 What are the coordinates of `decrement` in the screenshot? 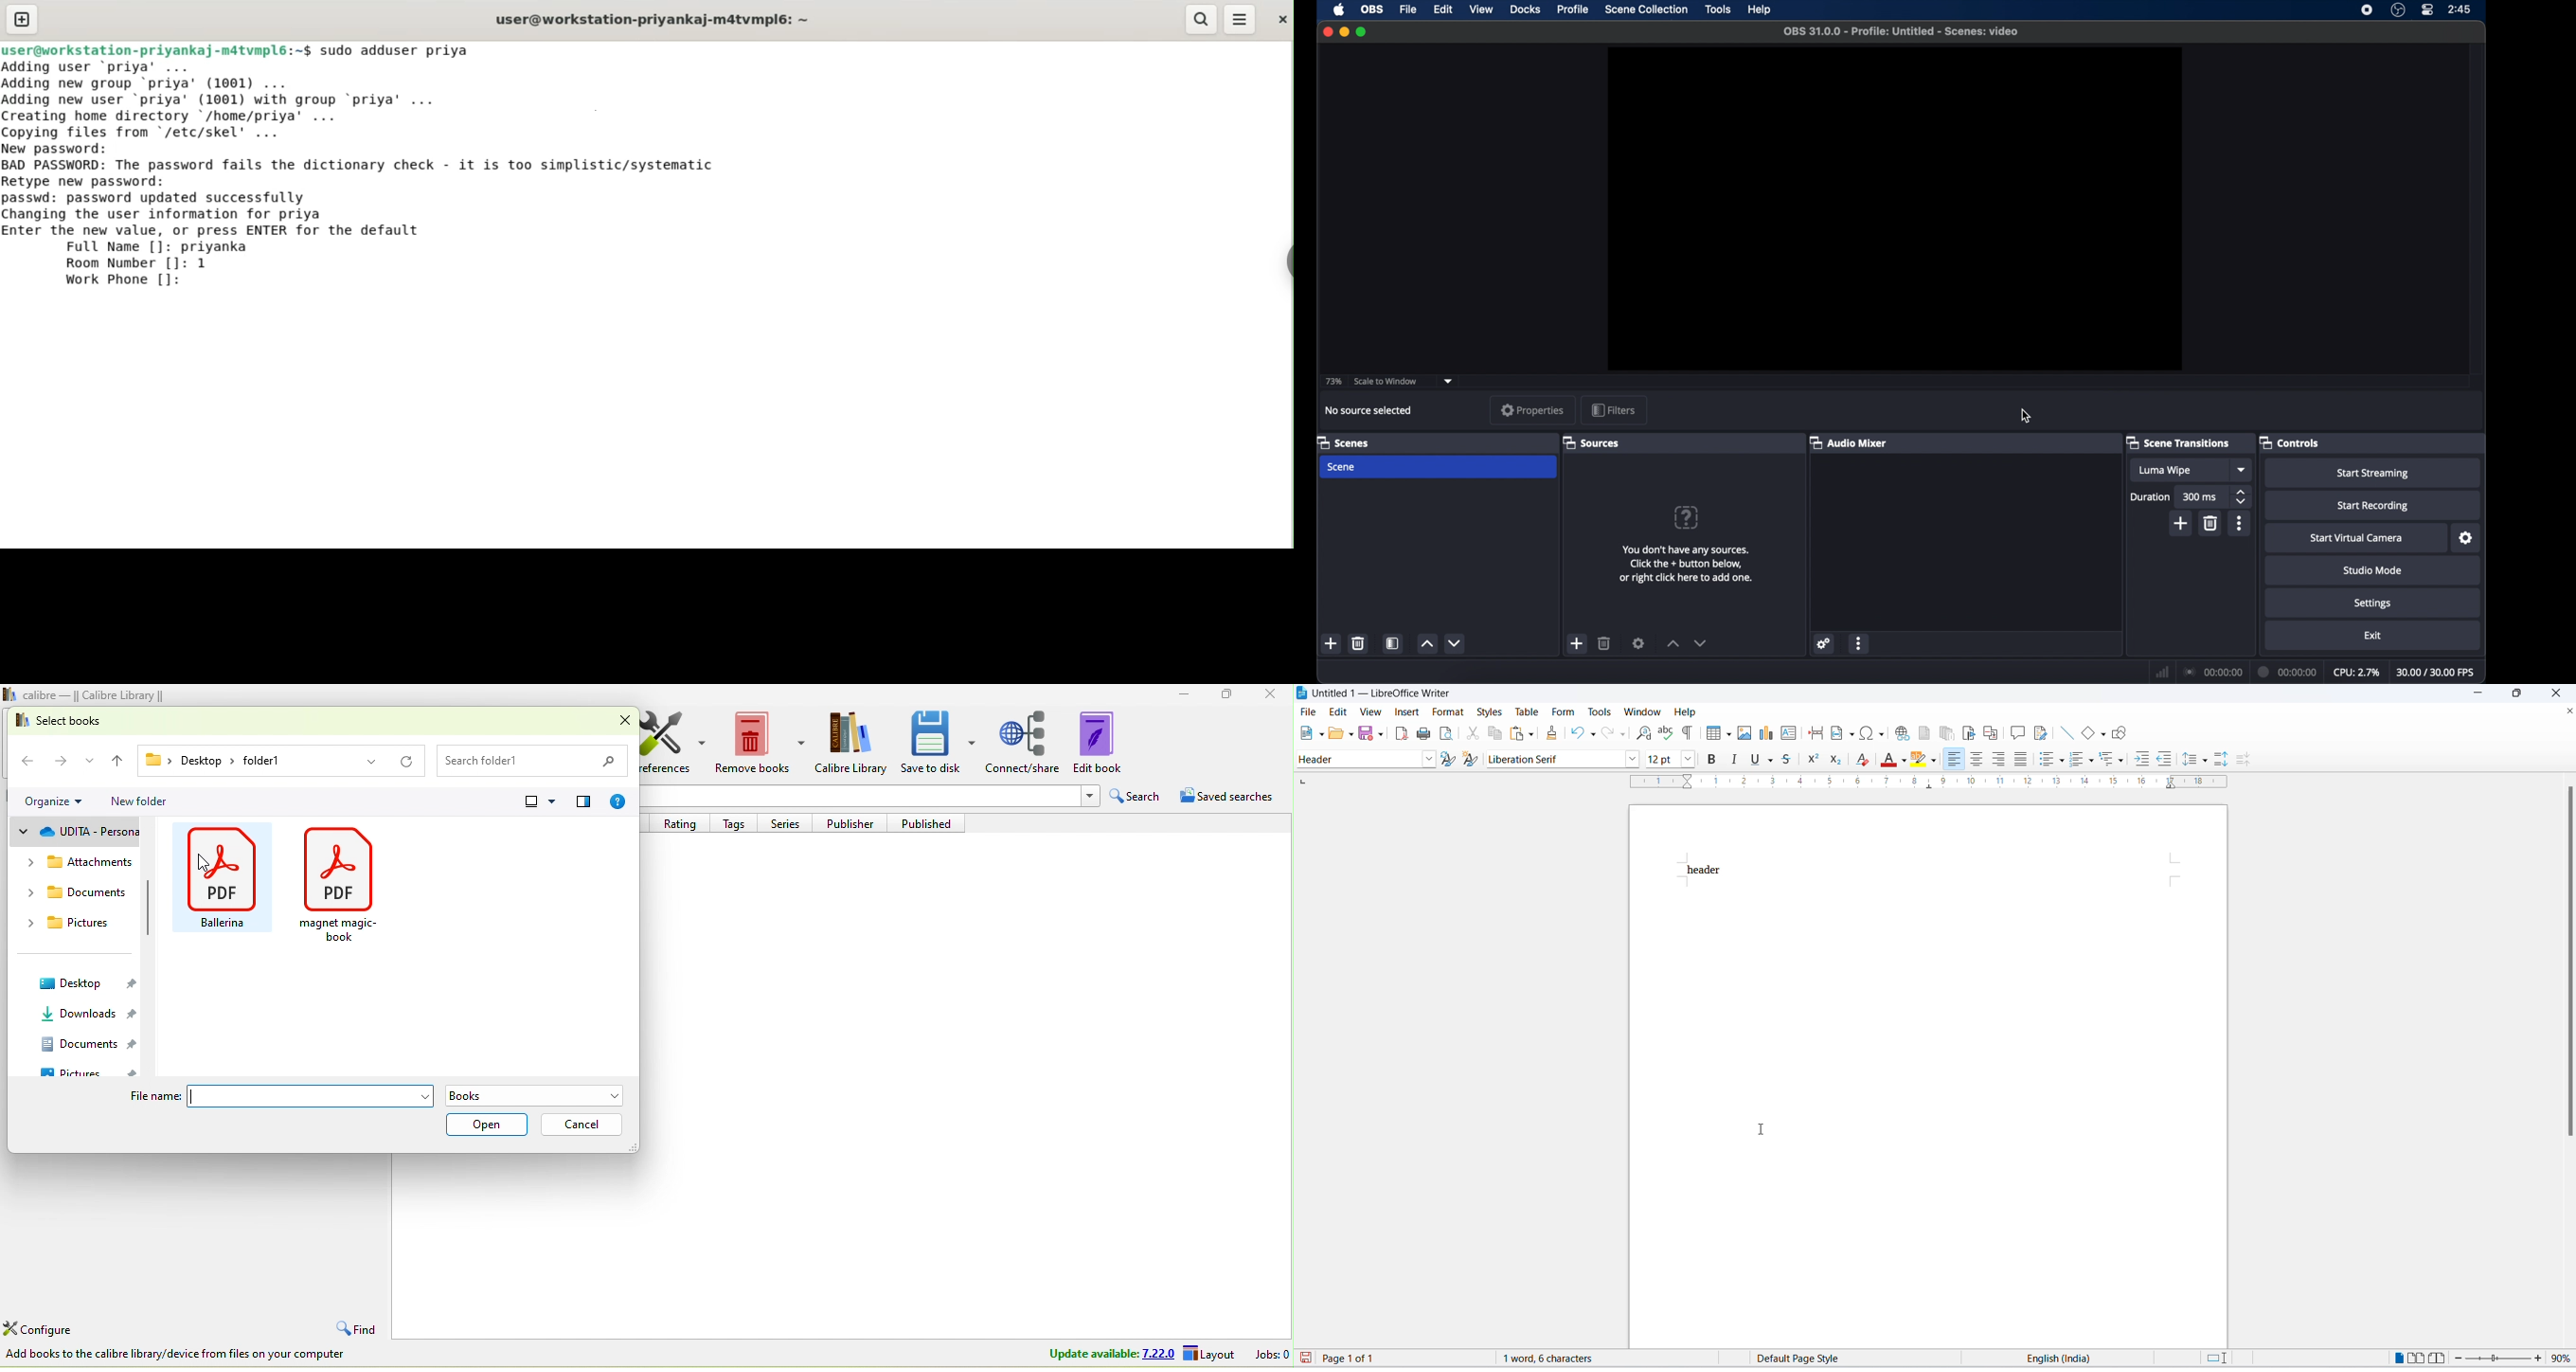 It's located at (1454, 643).